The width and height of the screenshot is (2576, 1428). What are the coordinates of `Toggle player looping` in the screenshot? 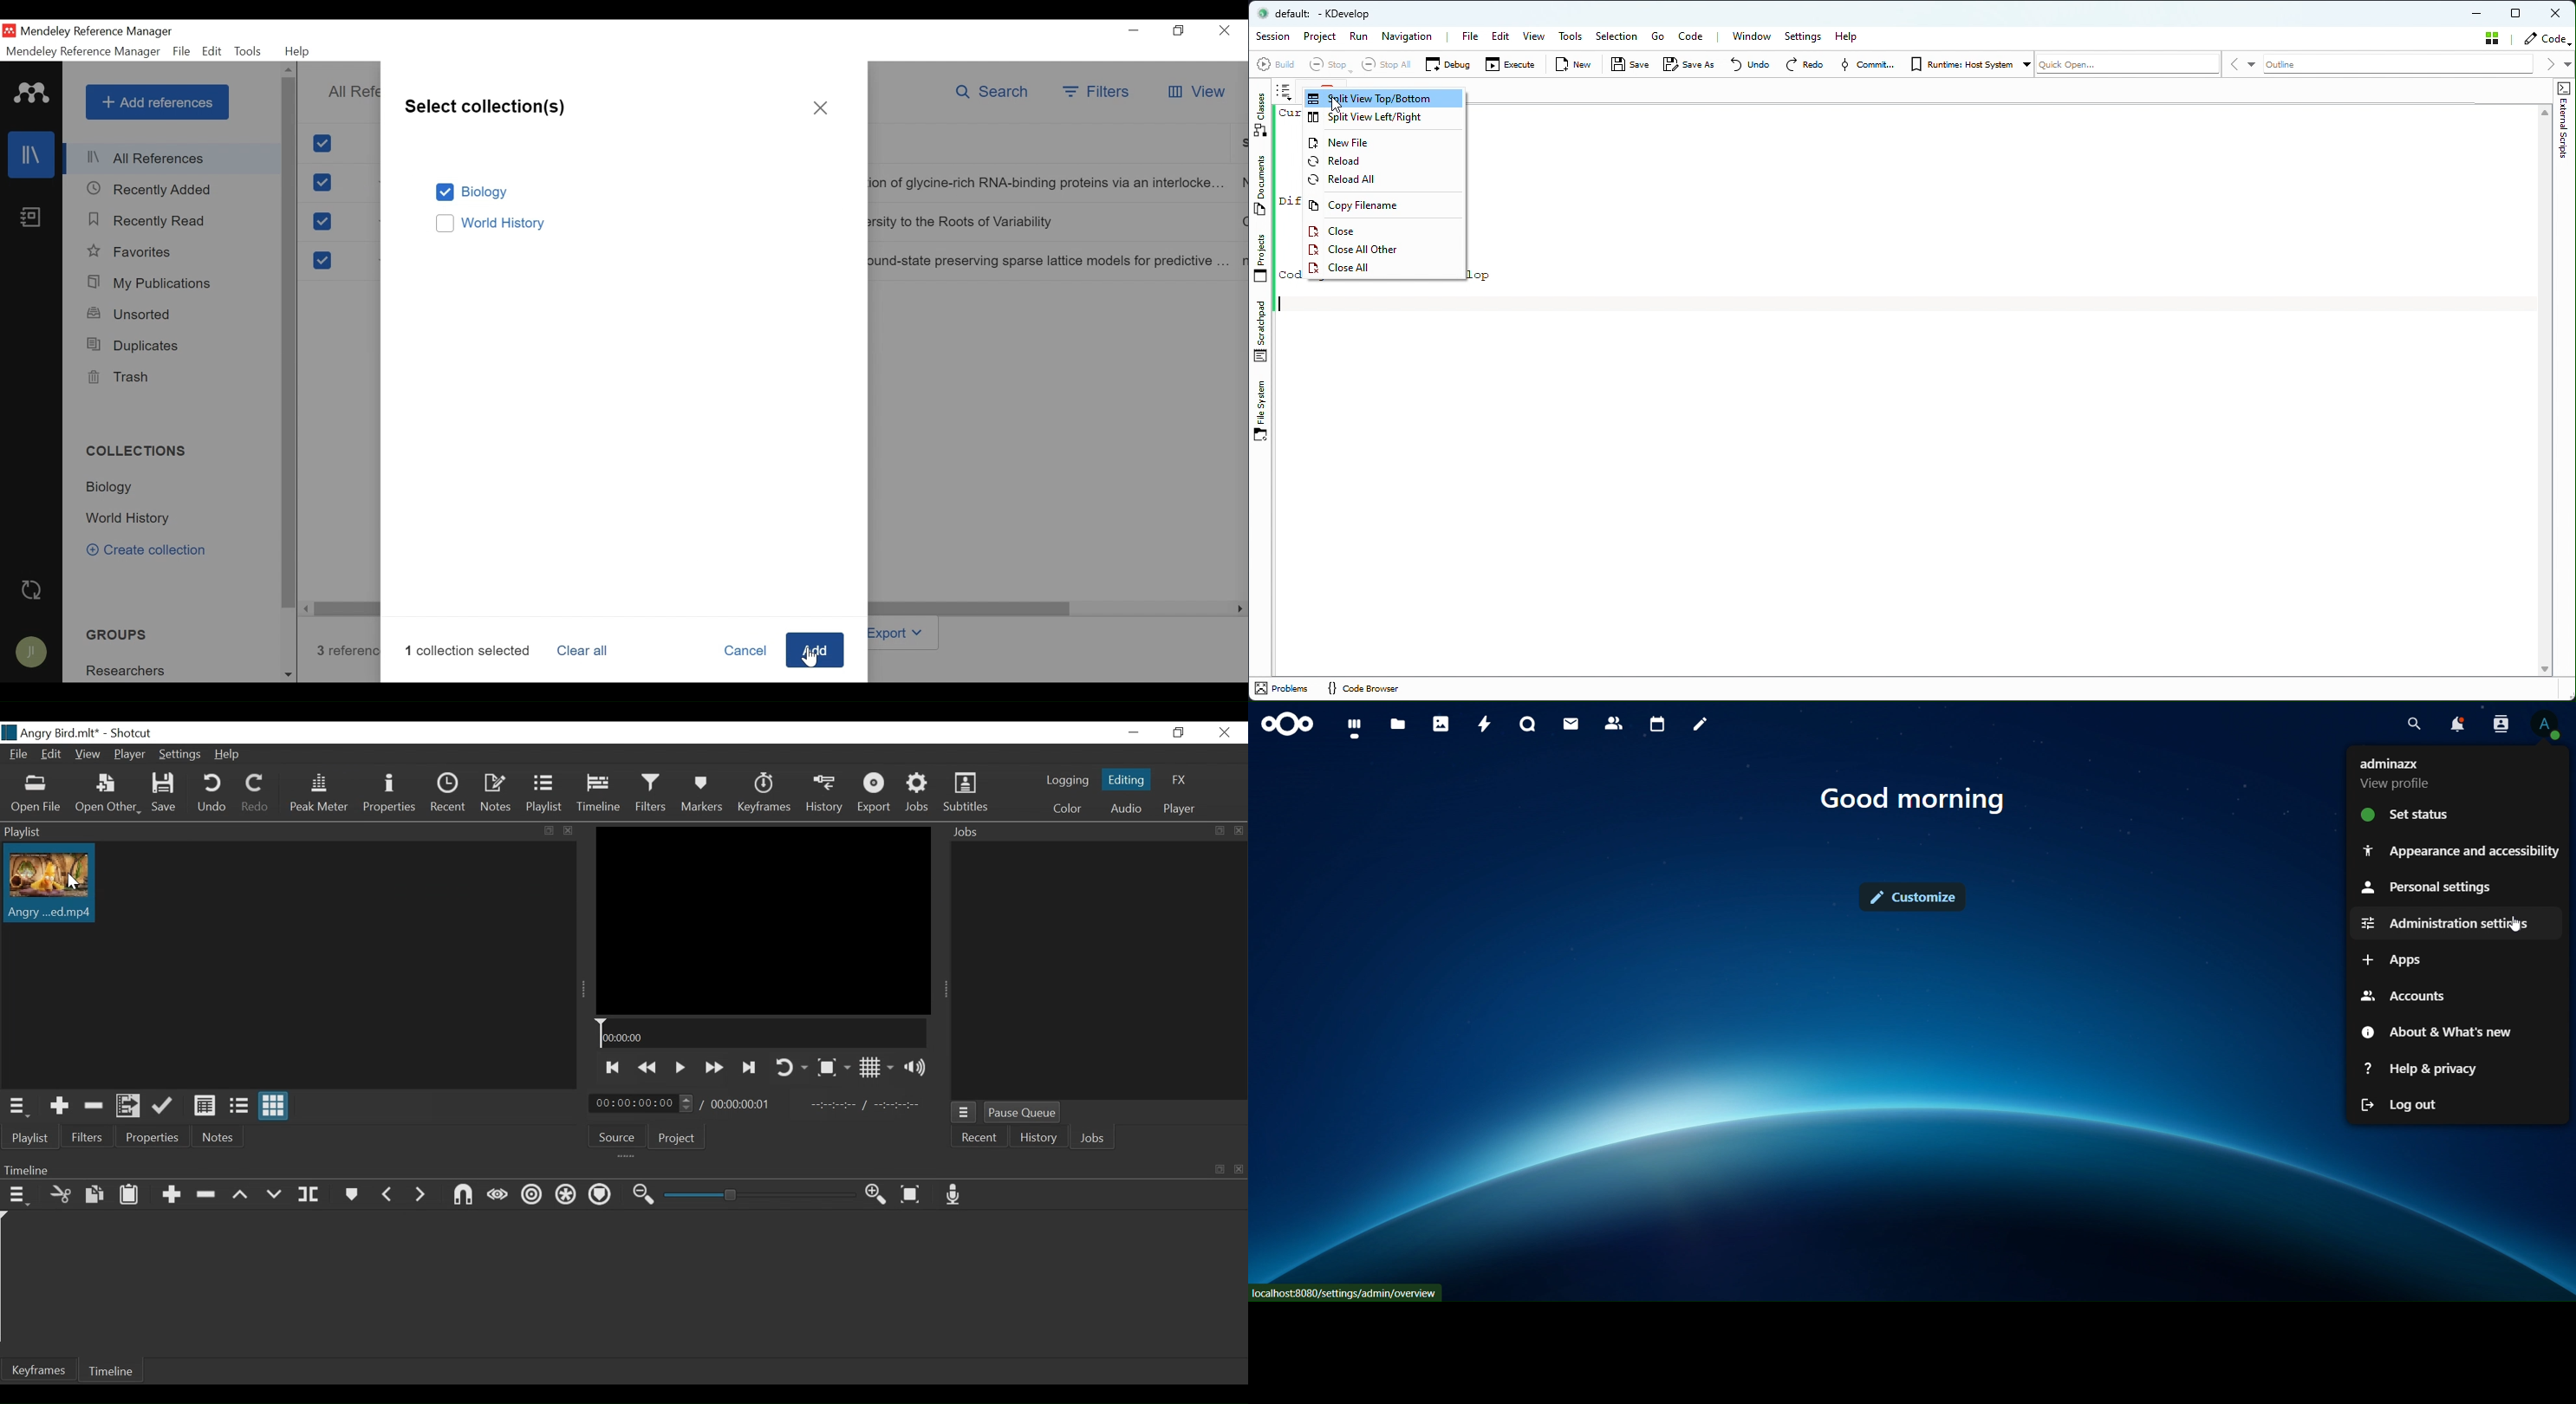 It's located at (791, 1068).